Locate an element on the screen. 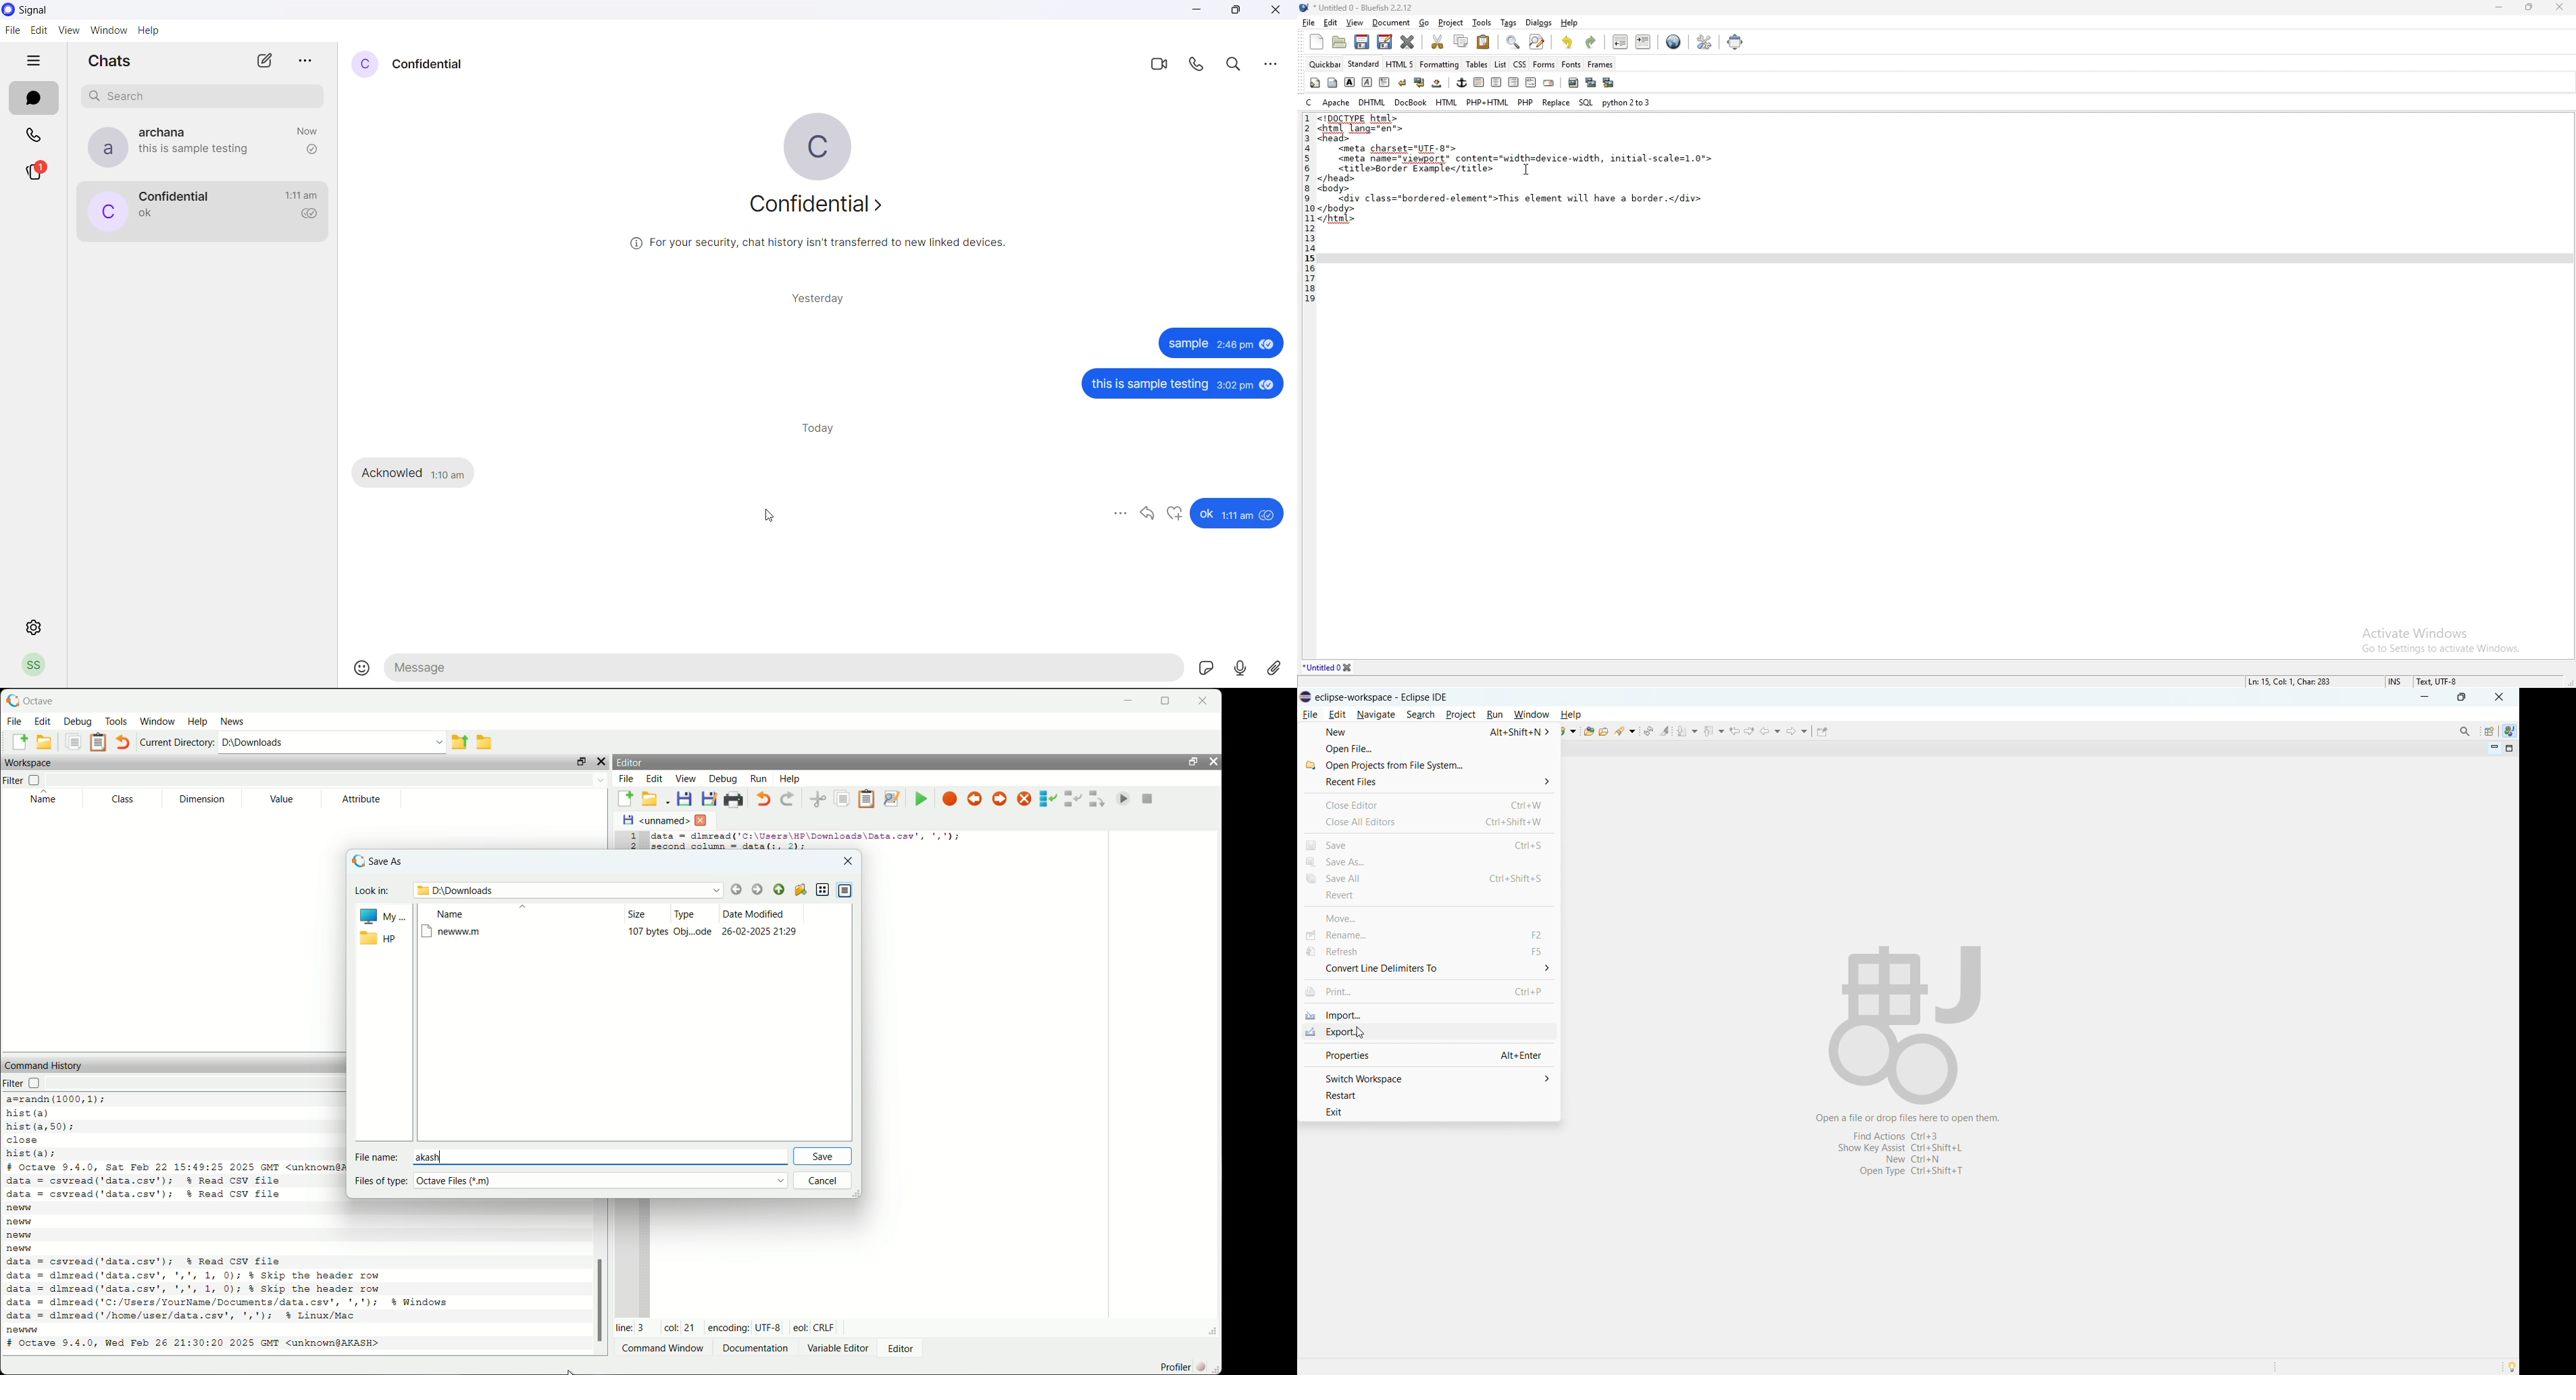 This screenshot has height=1400, width=2576. security related text is located at coordinates (826, 243).